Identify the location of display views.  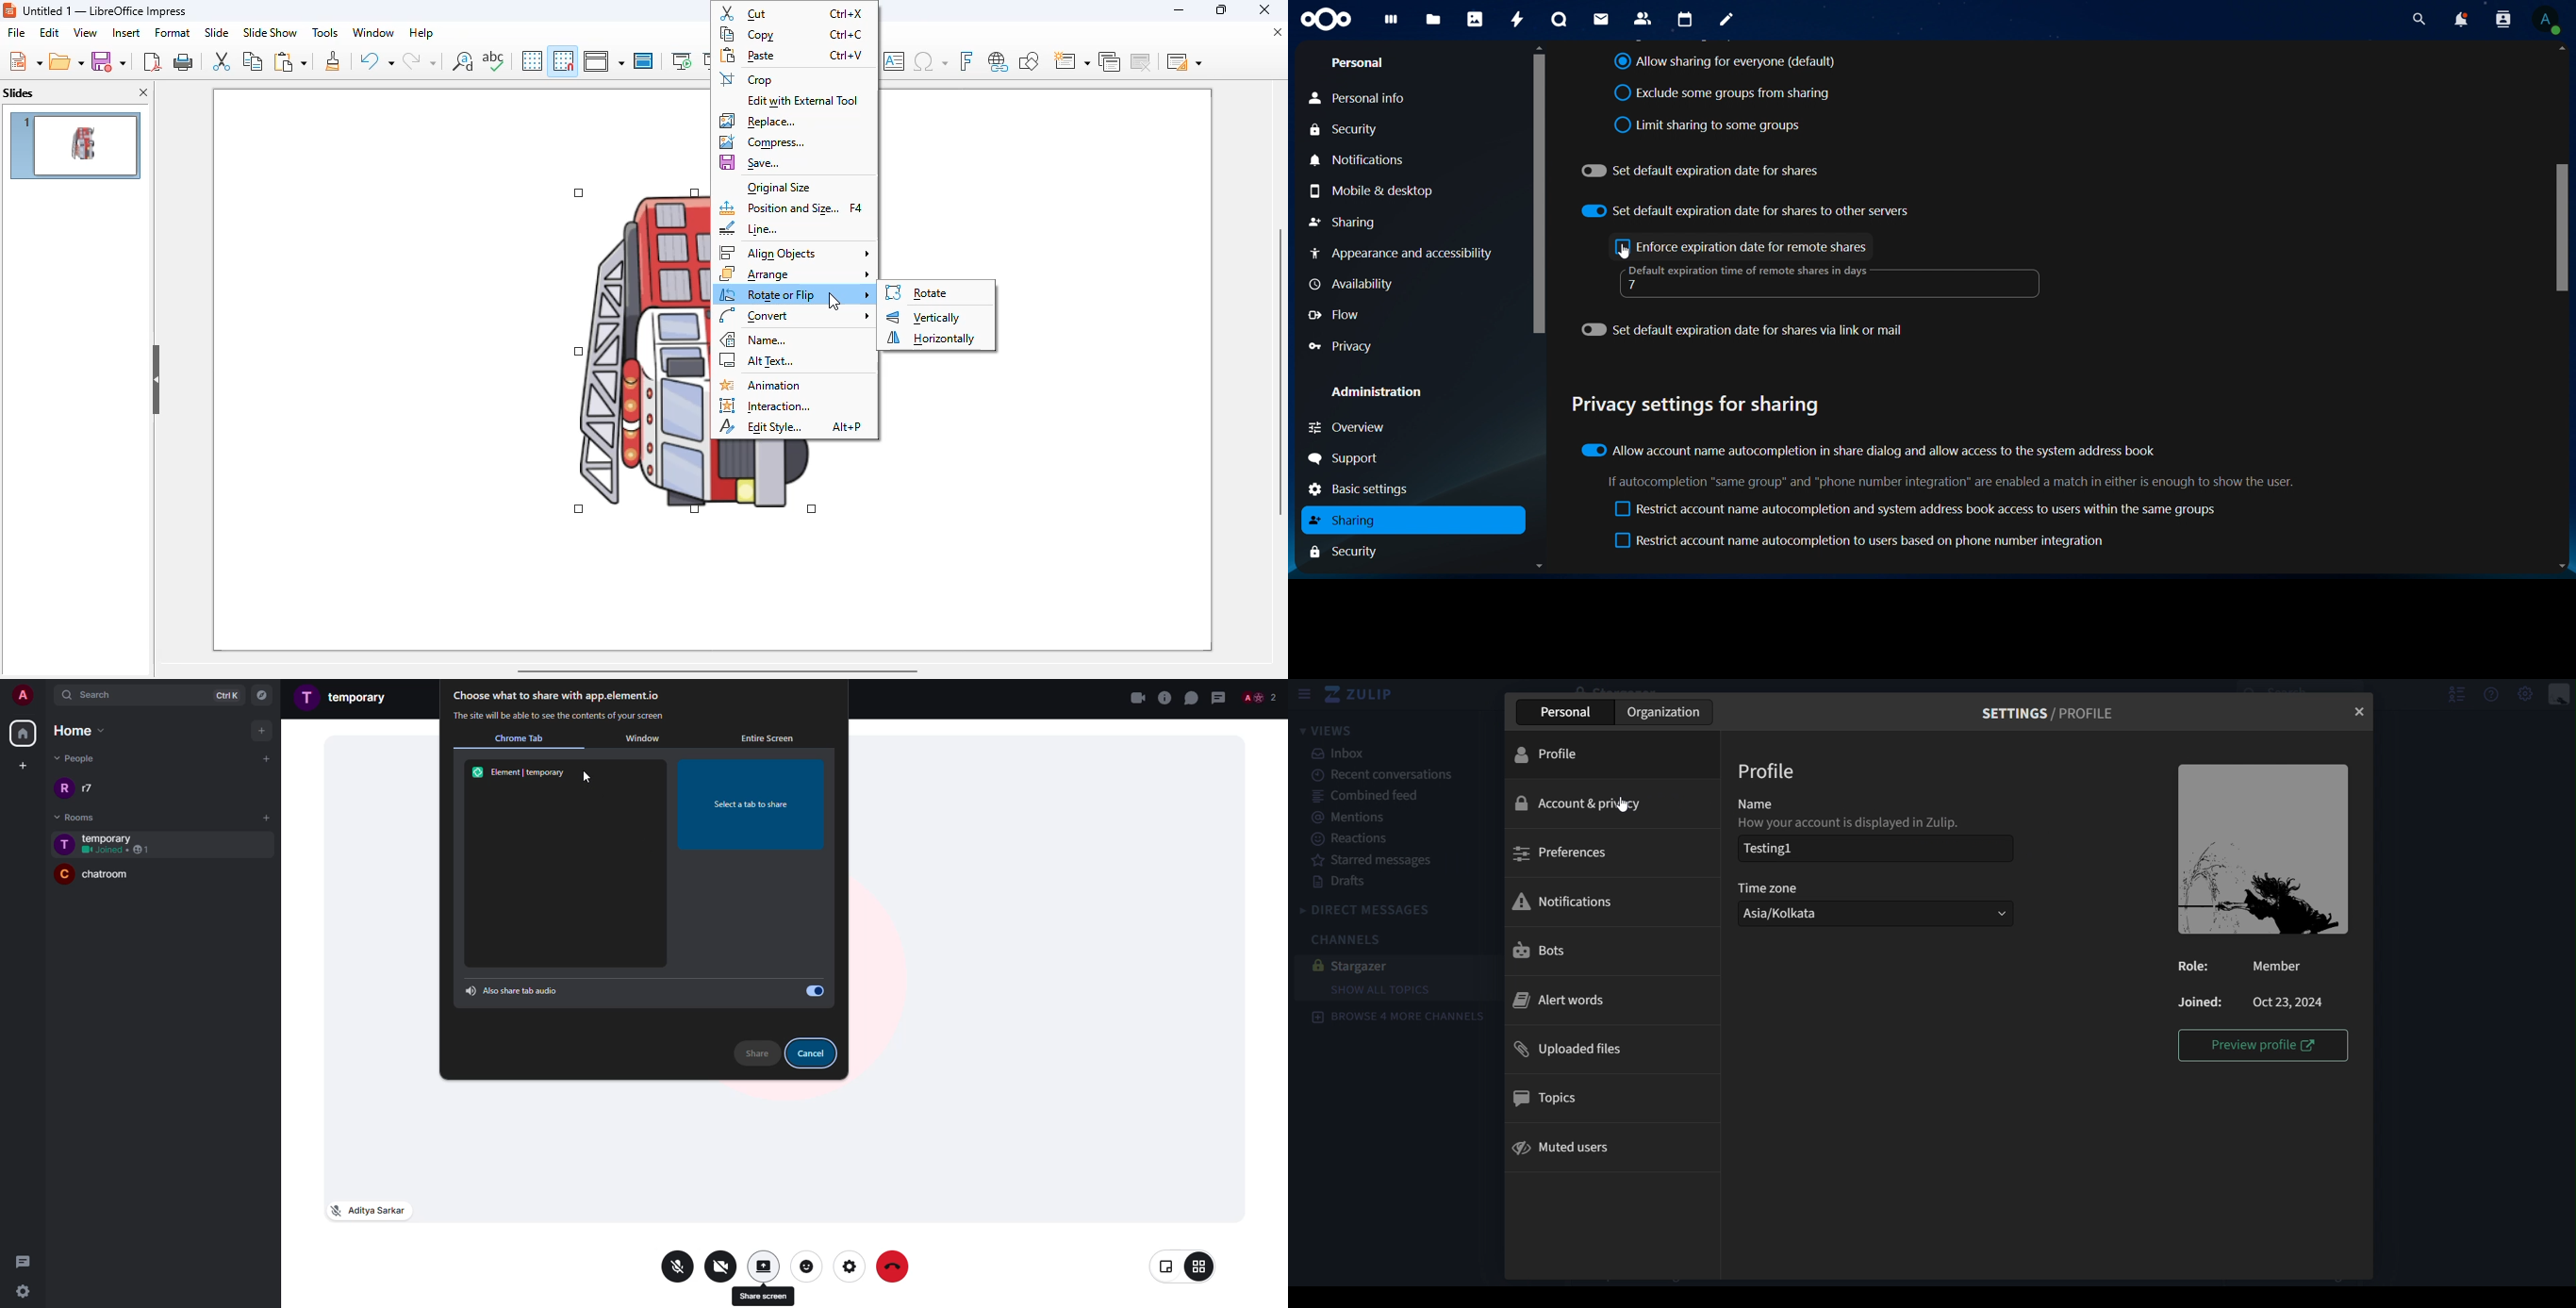
(604, 60).